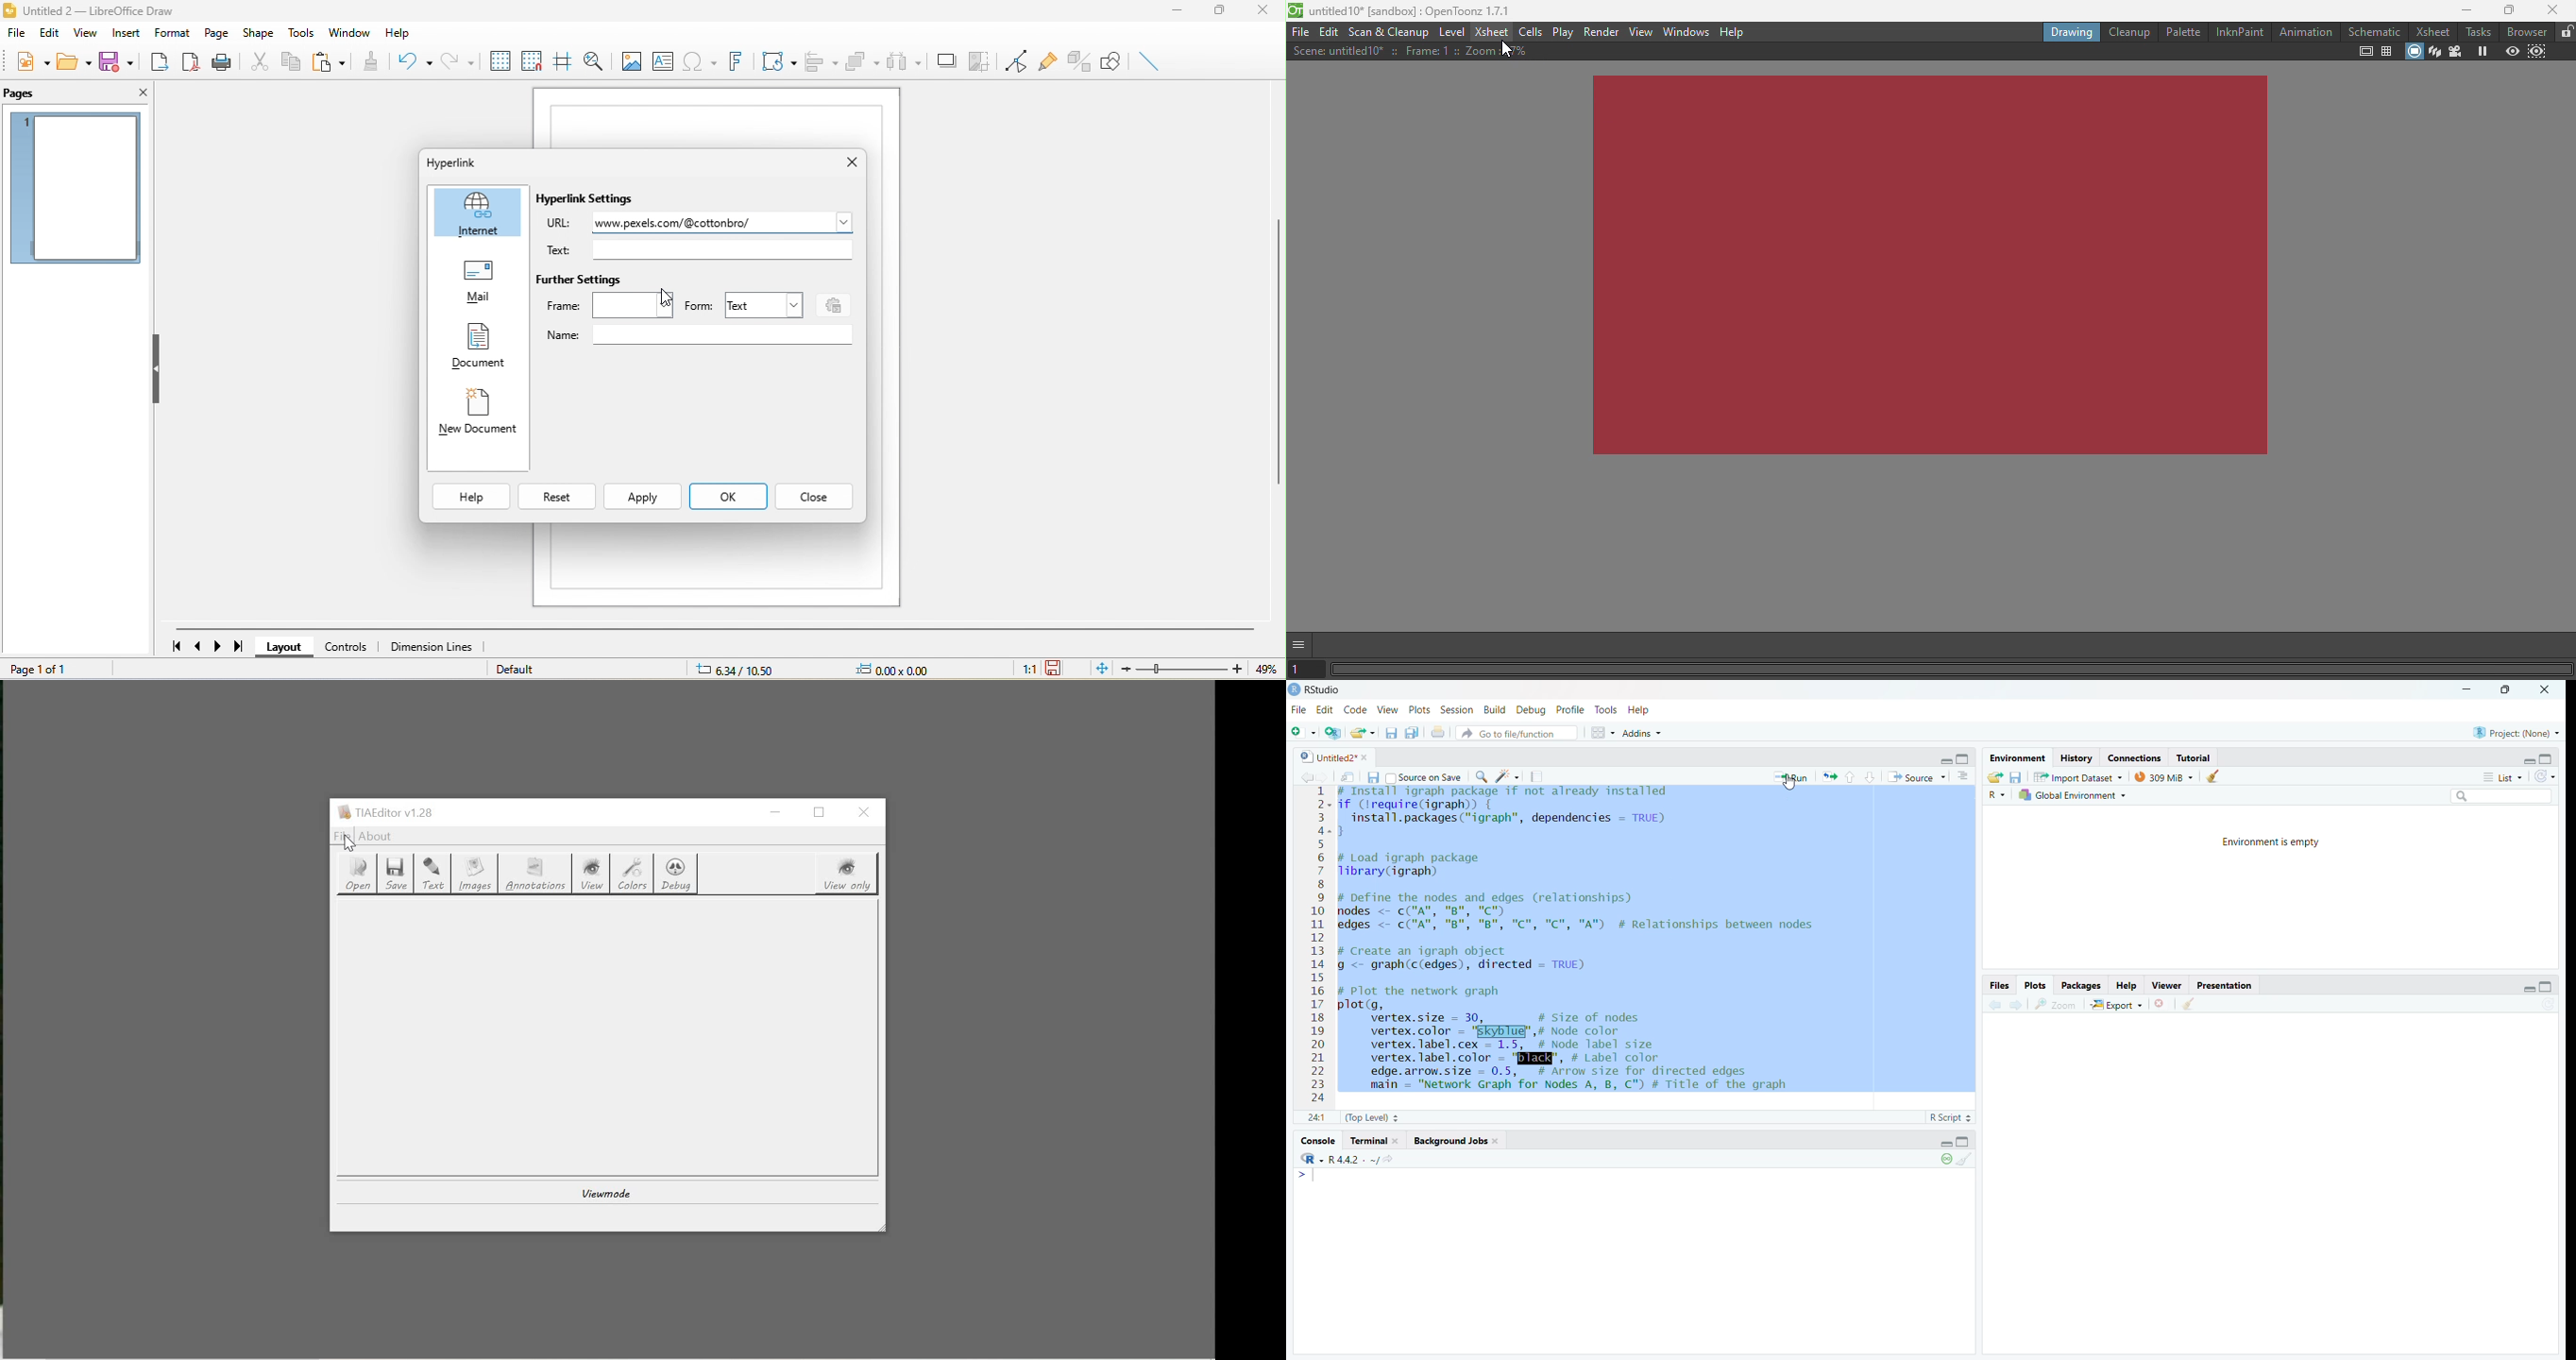 The width and height of the screenshot is (2576, 1372). I want to click on name, so click(565, 333).